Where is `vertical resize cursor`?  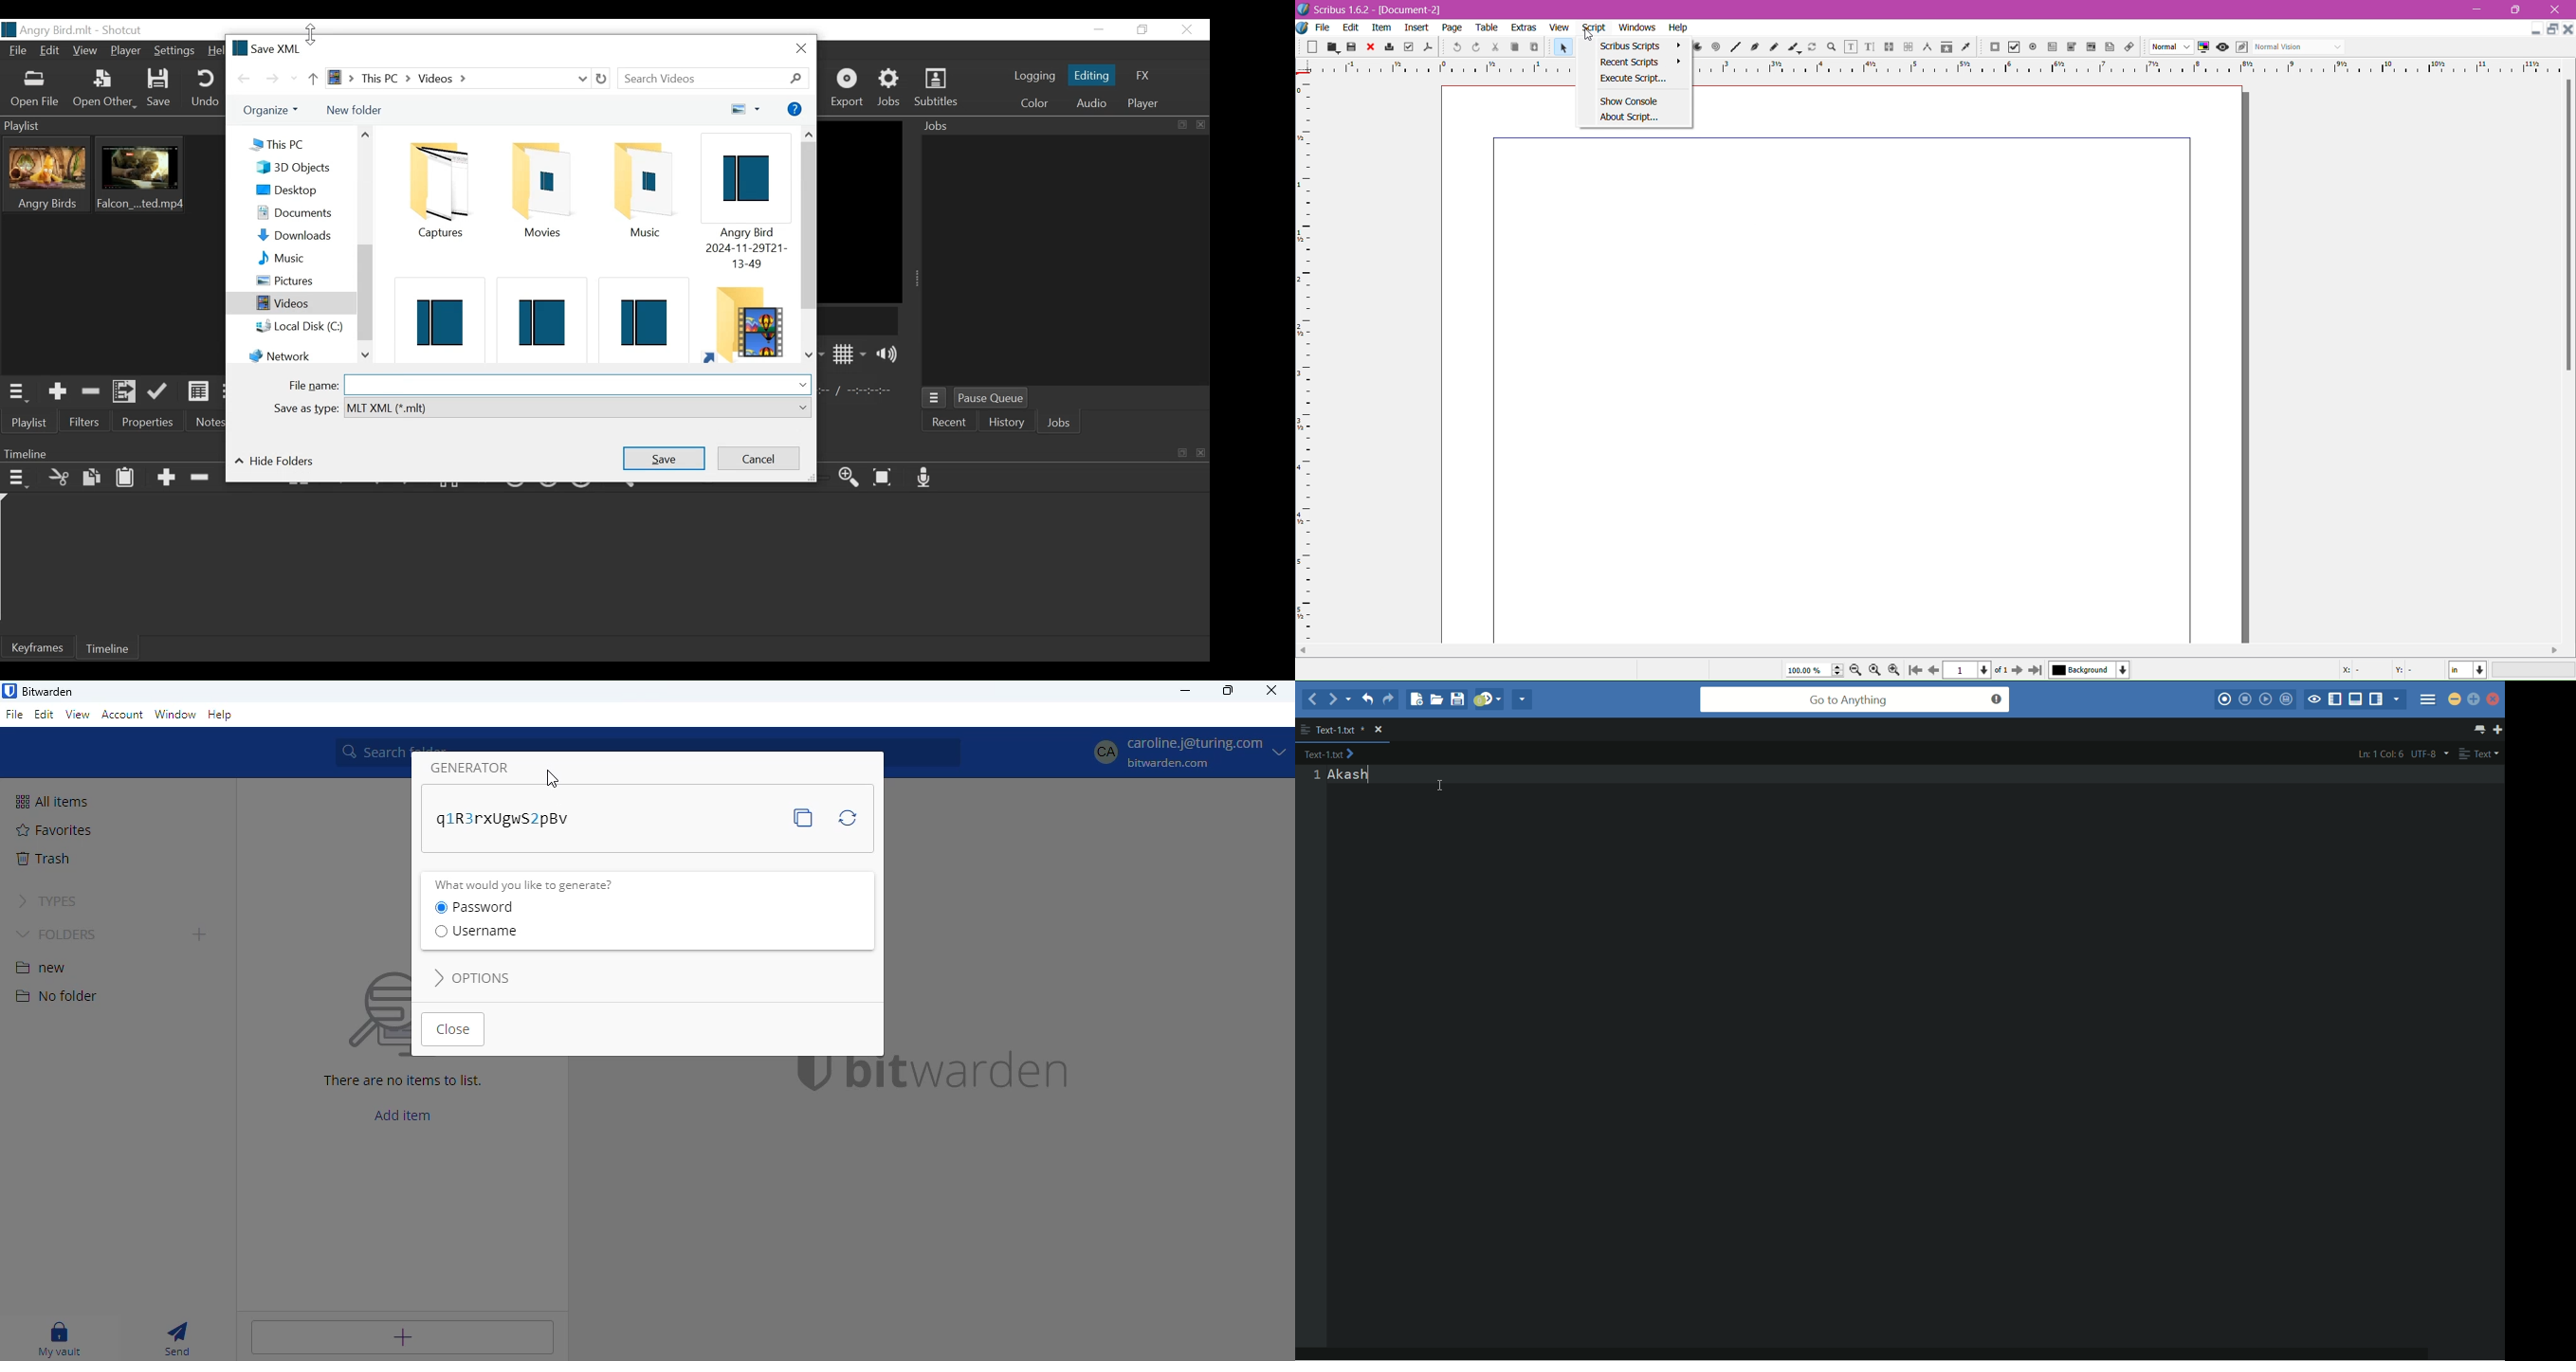 vertical resize cursor is located at coordinates (310, 33).